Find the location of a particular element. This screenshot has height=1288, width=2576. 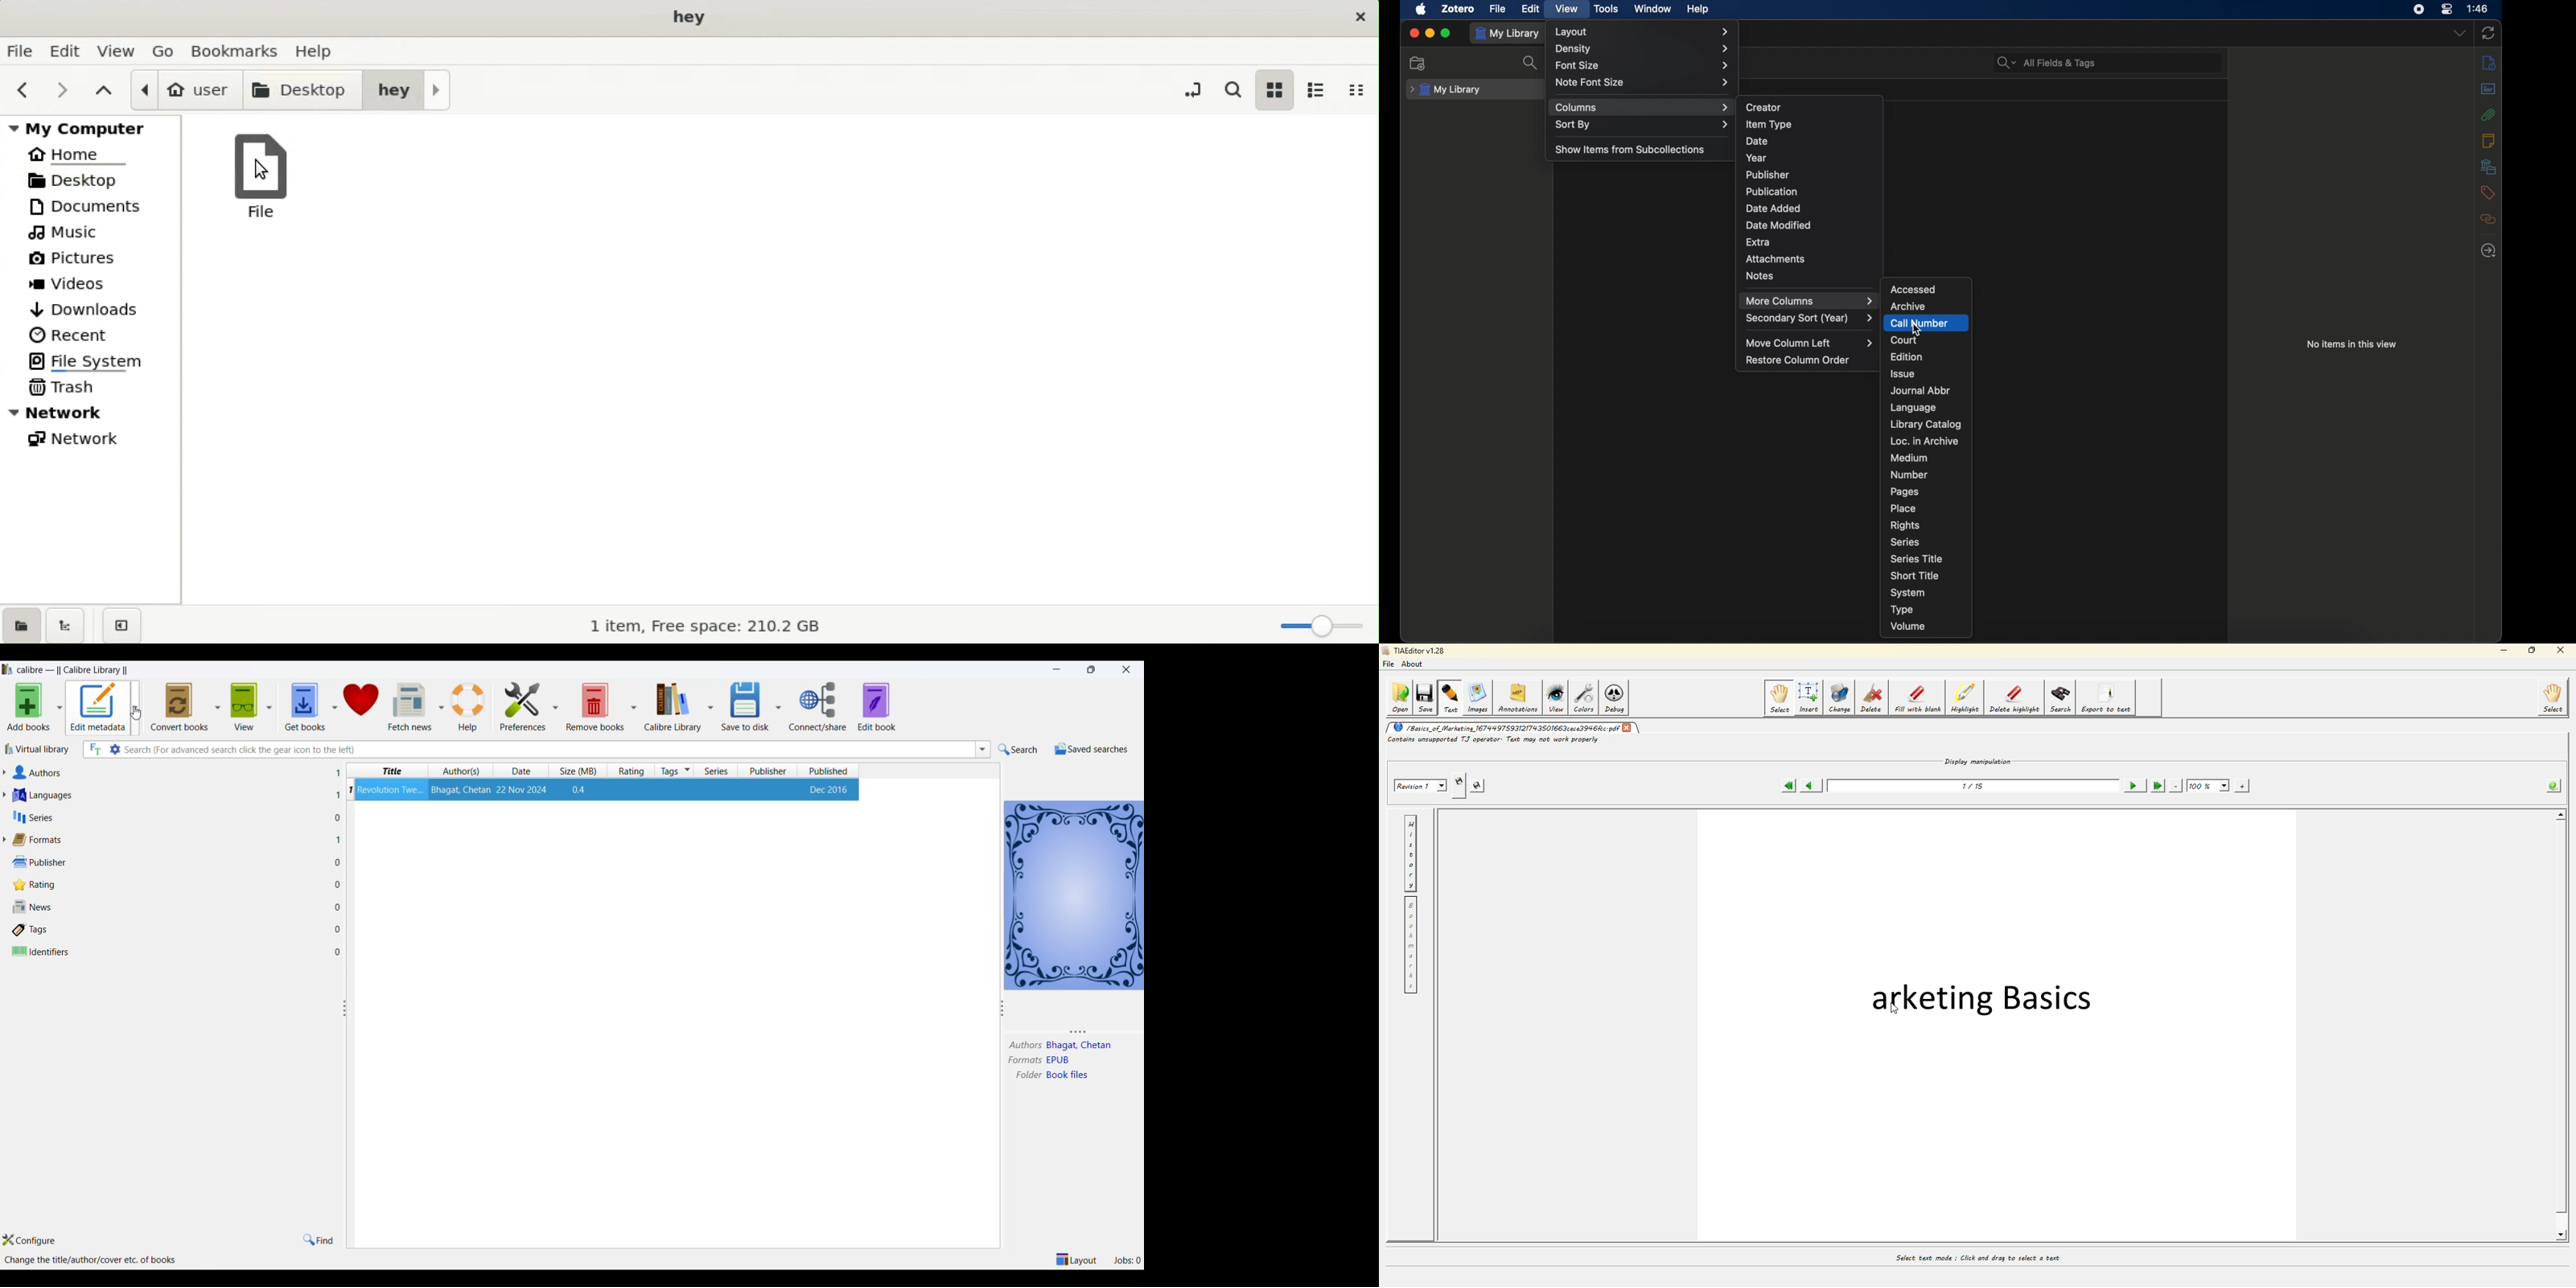

view options dropdown button is located at coordinates (268, 702).